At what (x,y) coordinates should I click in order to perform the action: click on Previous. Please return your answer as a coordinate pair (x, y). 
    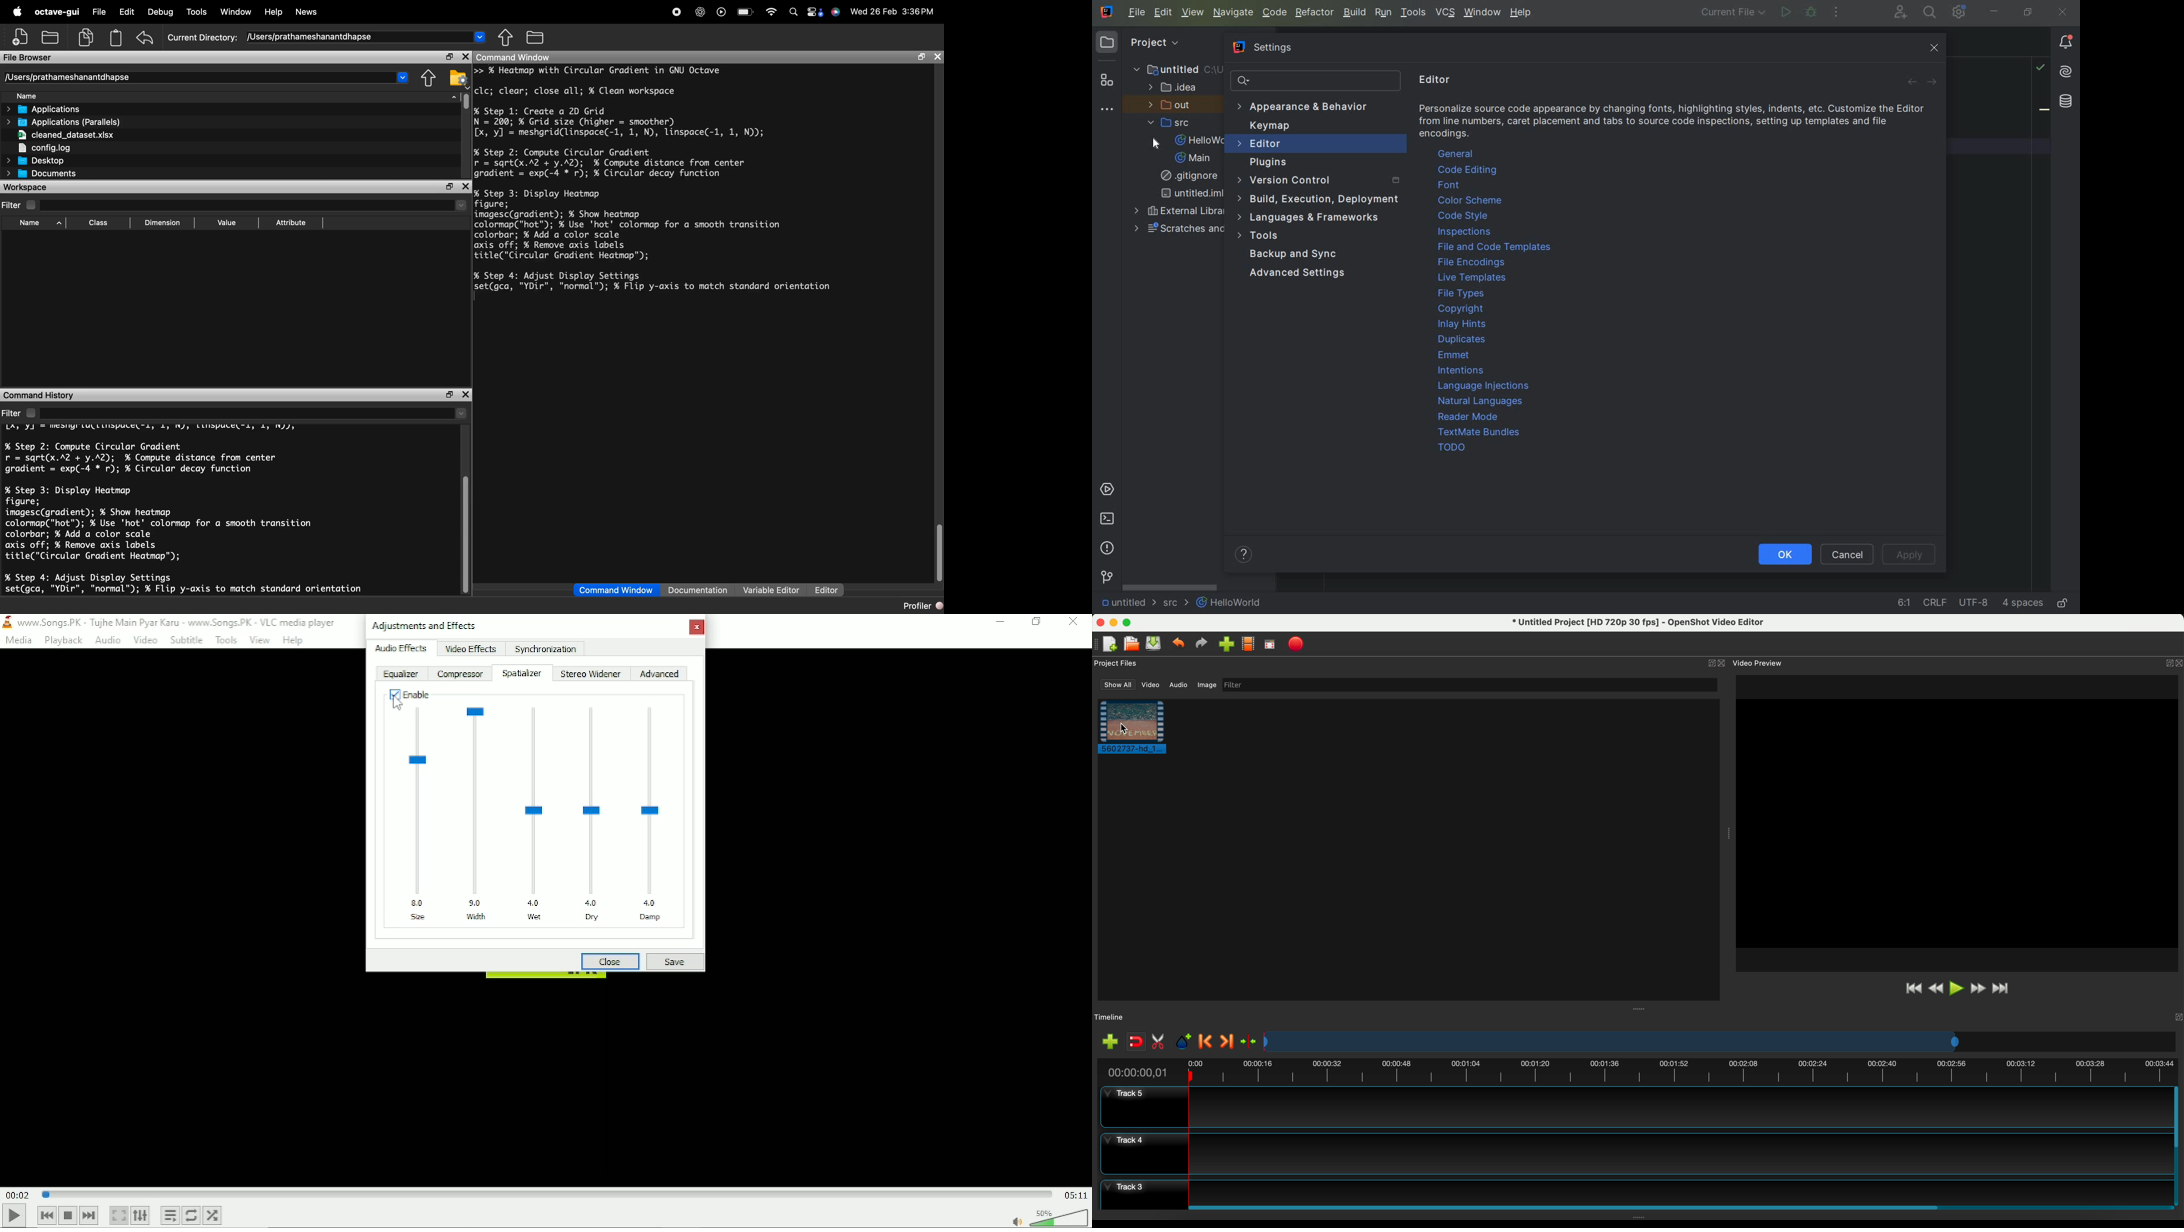
    Looking at the image, I should click on (45, 1216).